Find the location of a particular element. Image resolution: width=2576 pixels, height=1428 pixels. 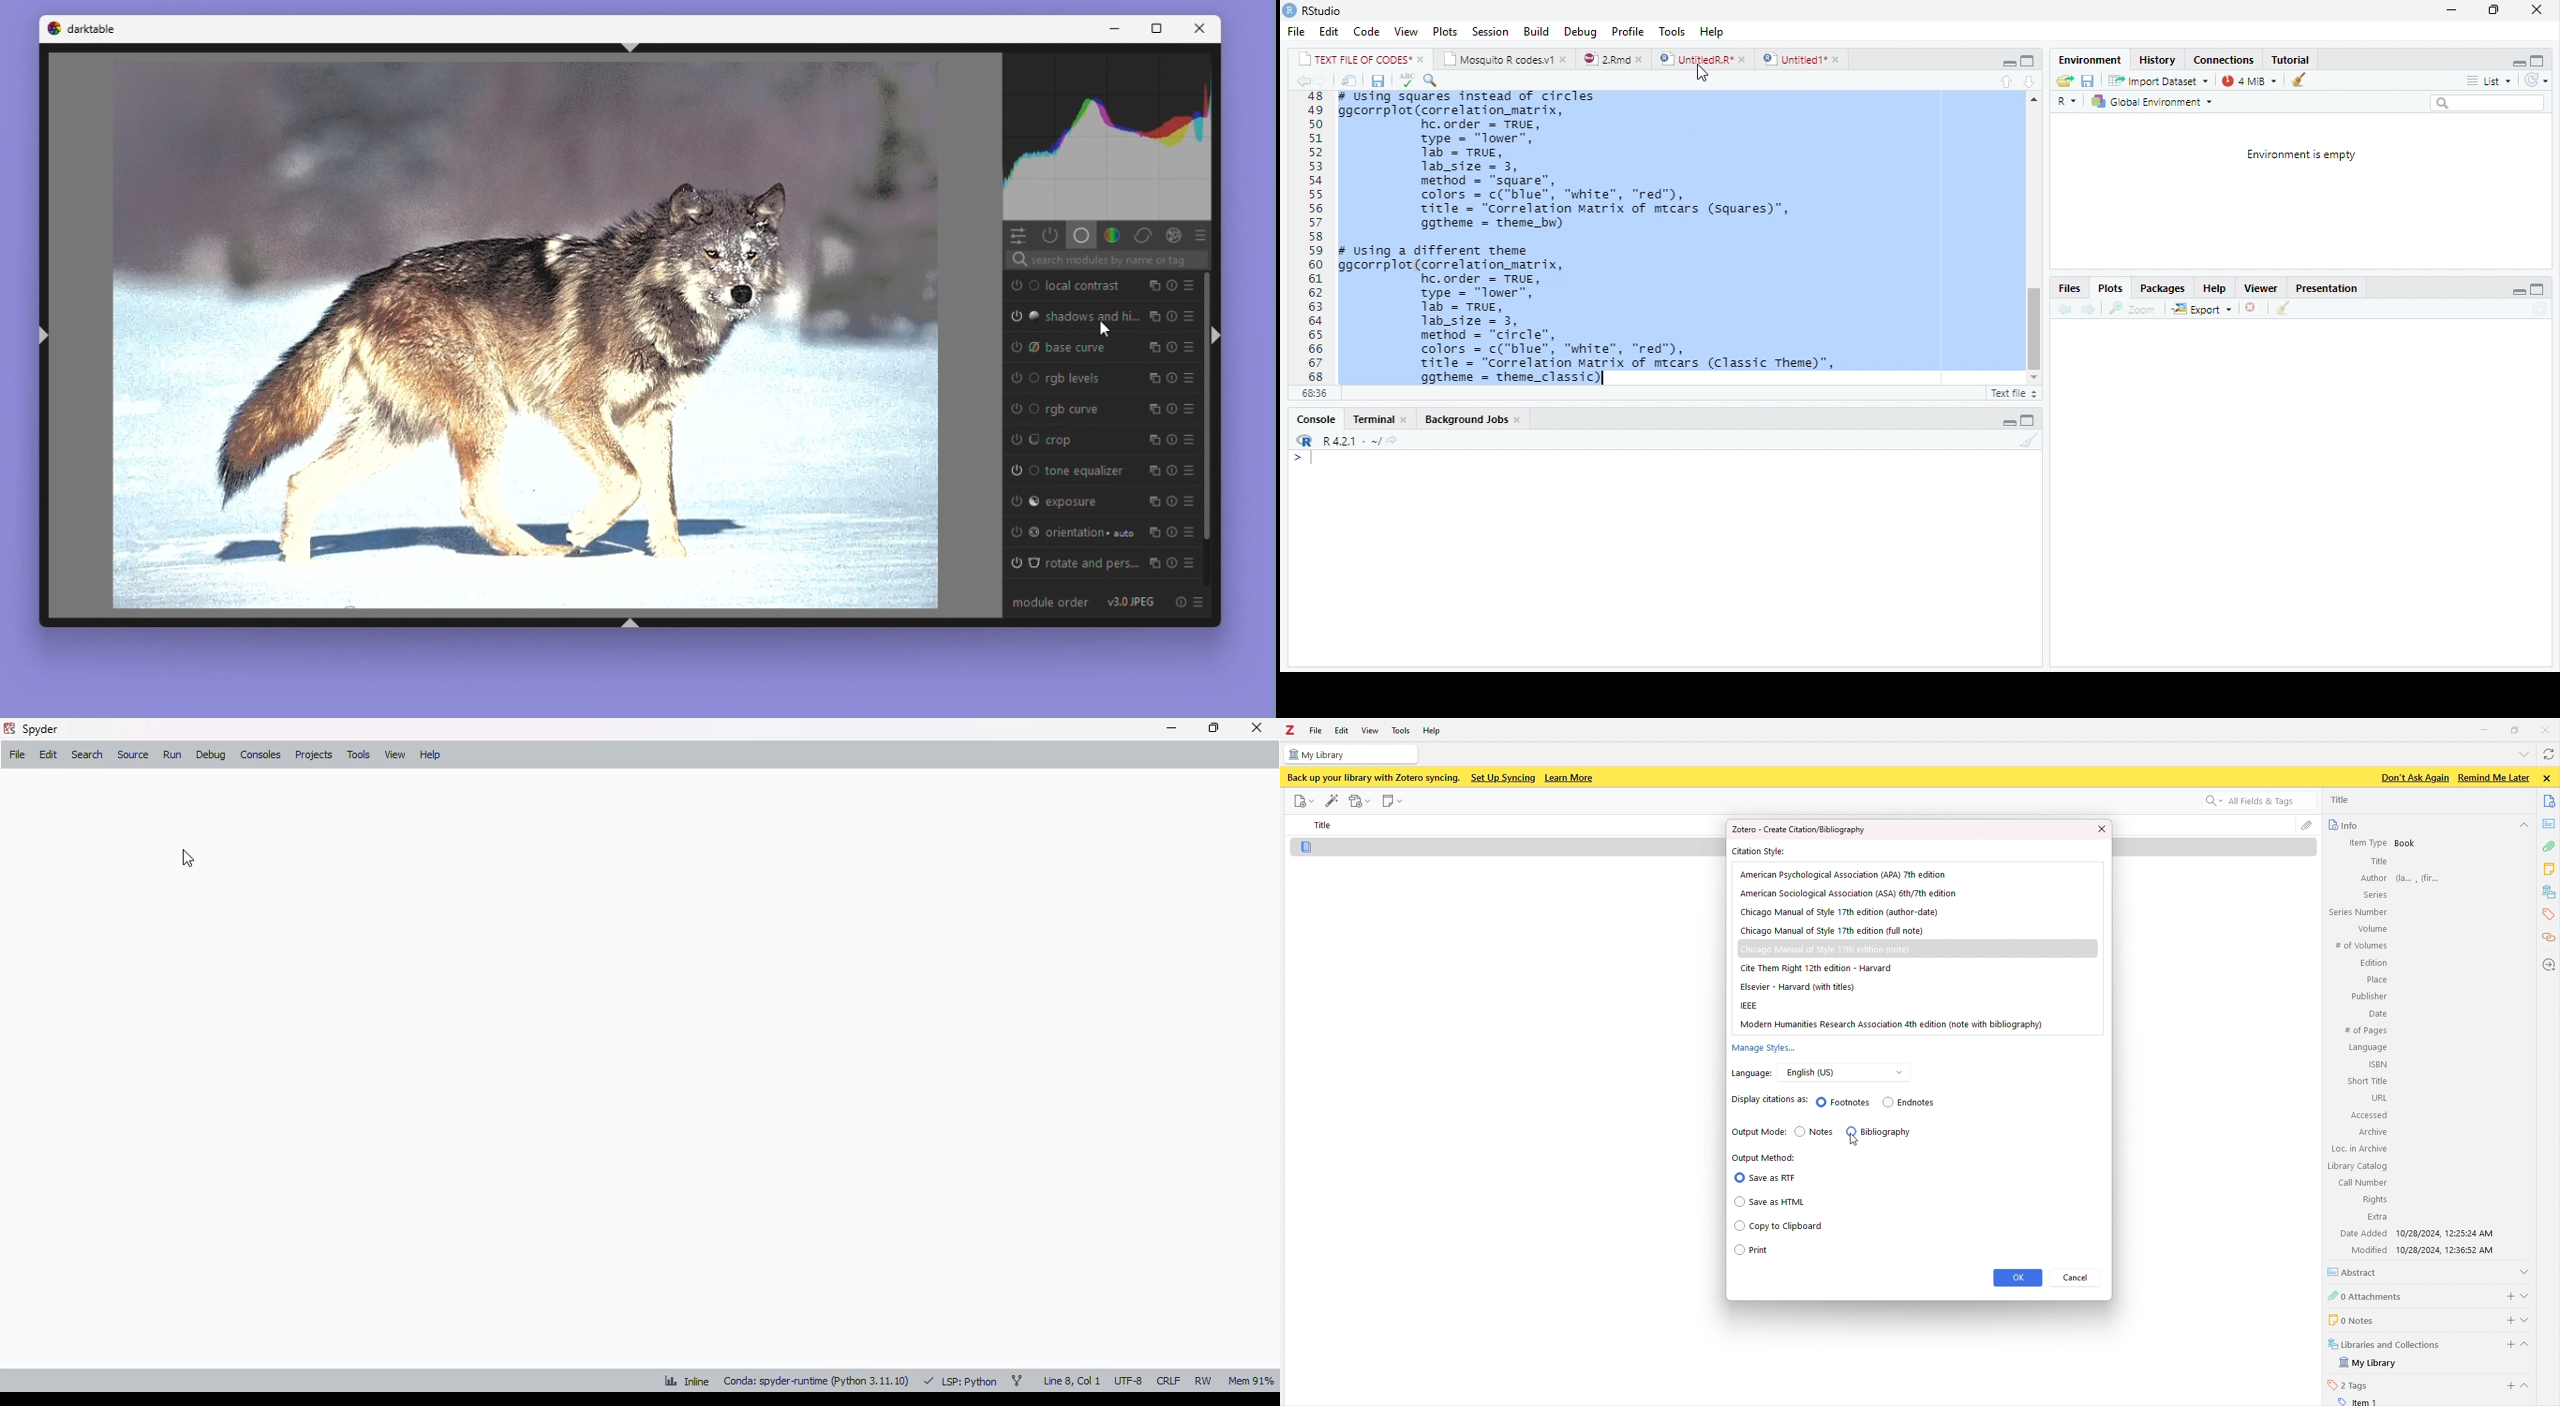

Correct is located at coordinates (1142, 235).